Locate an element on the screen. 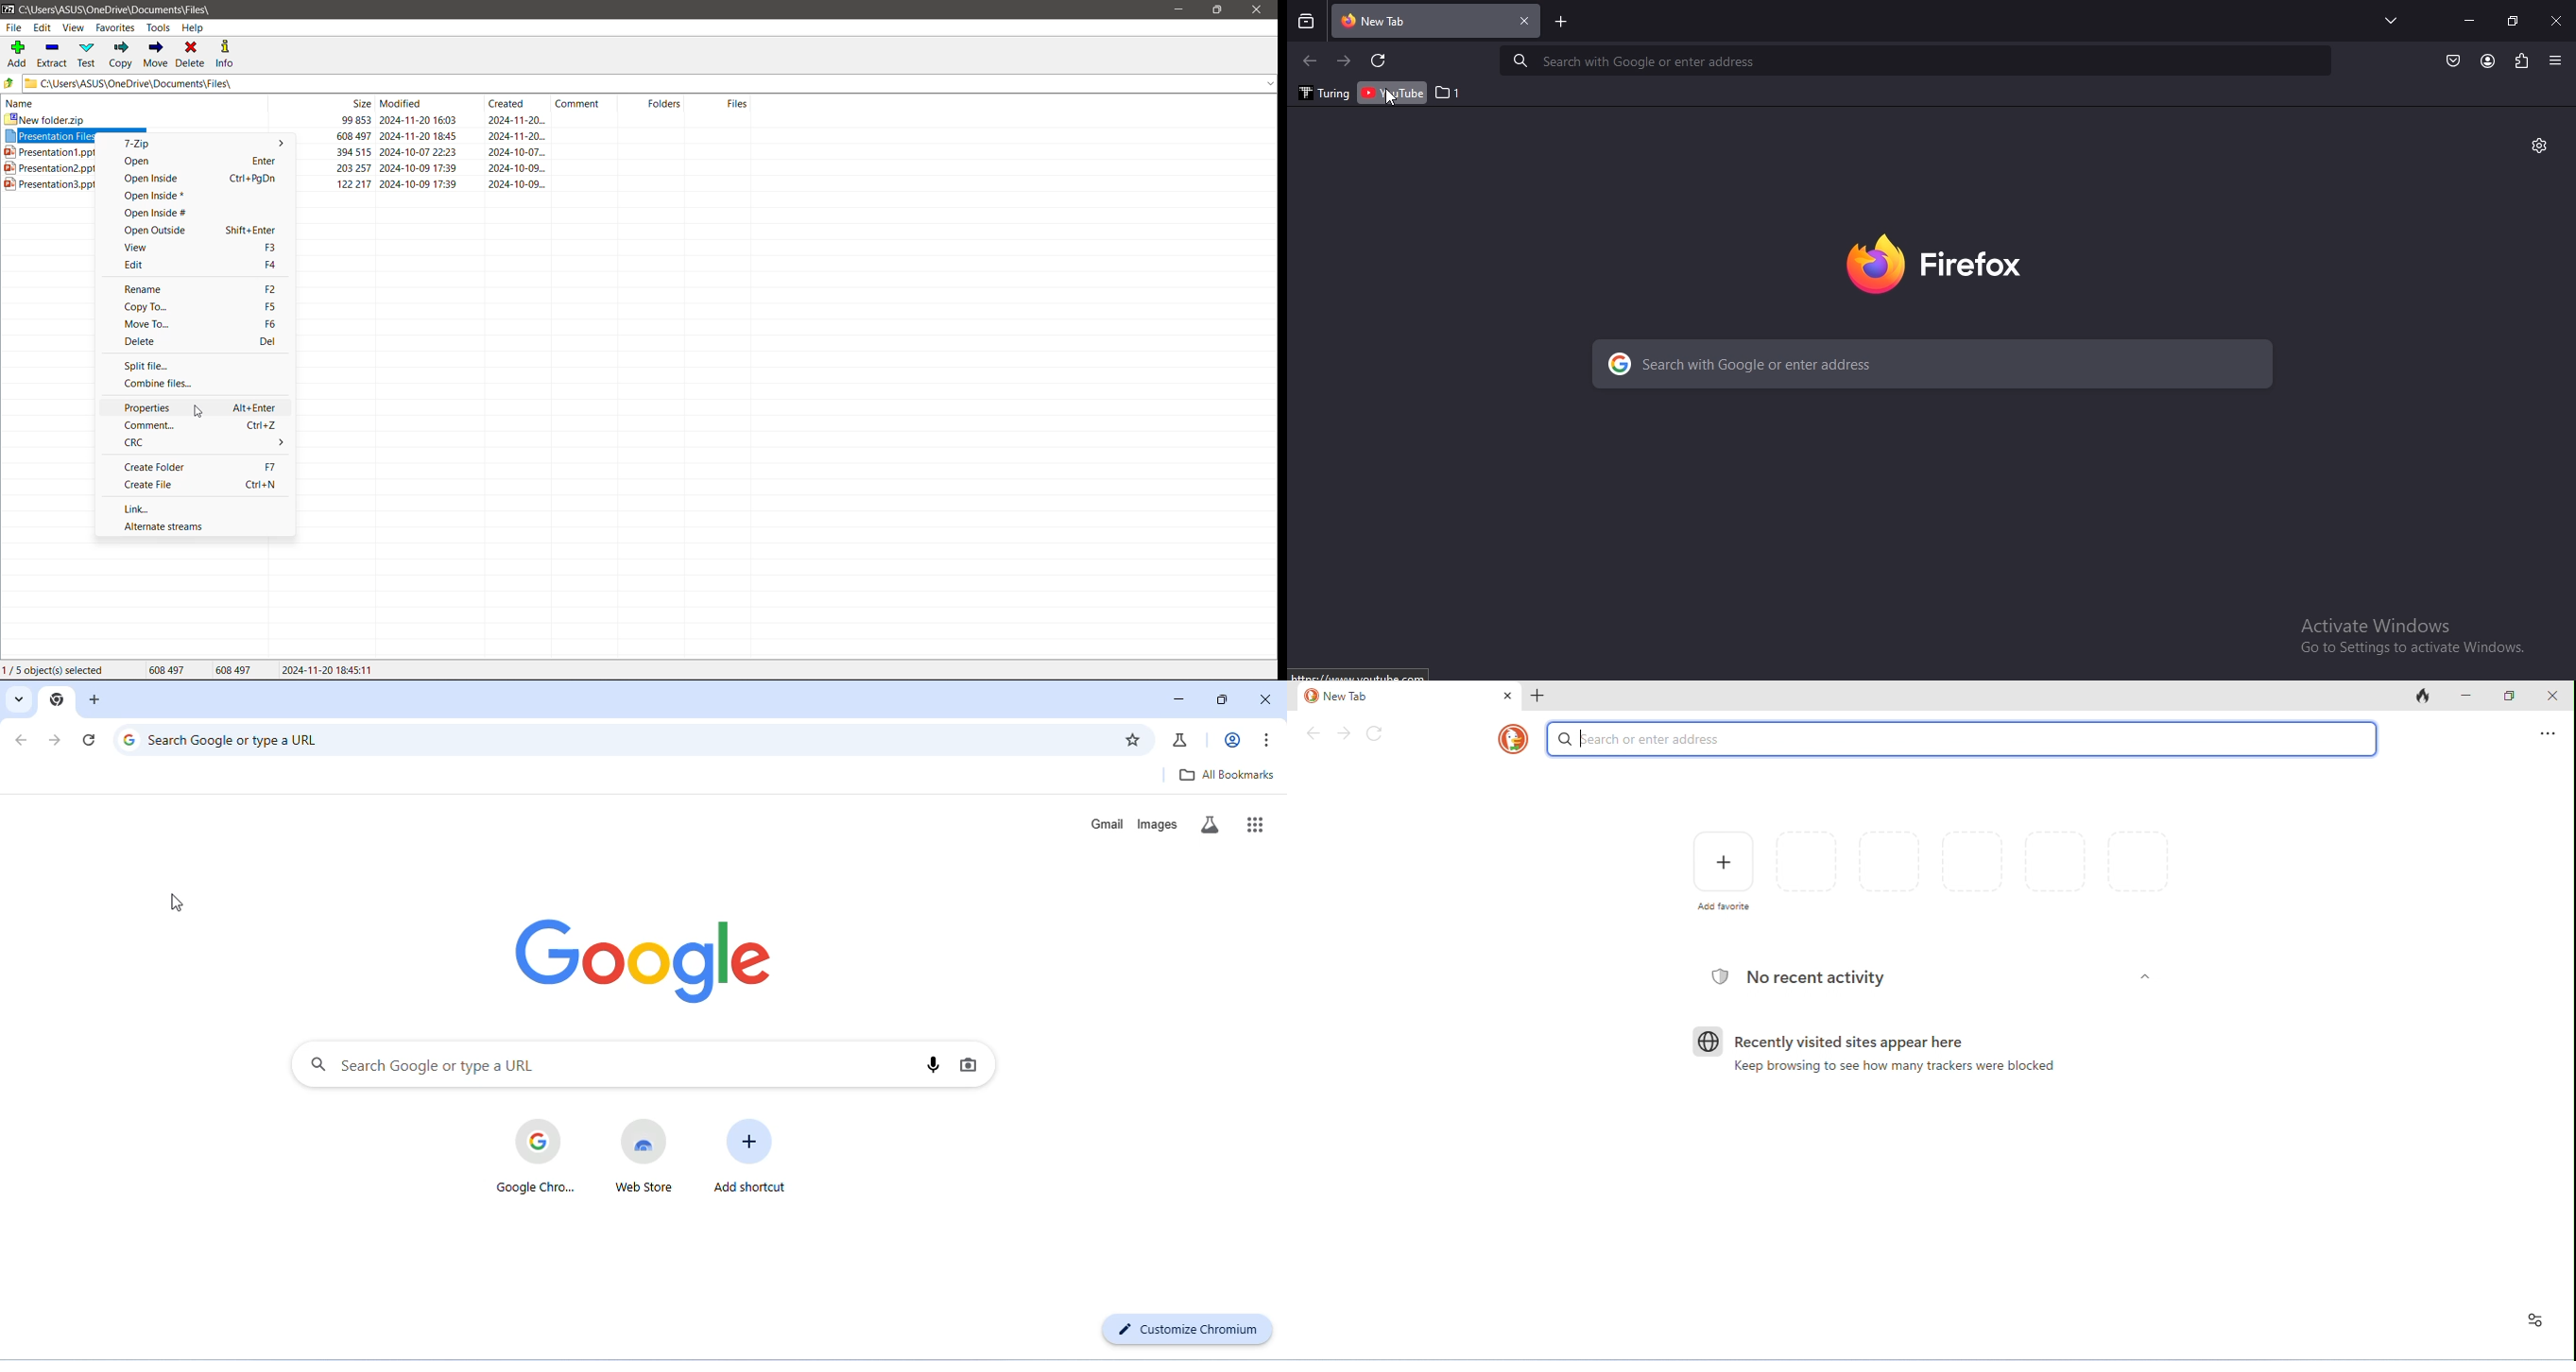 Image resolution: width=2576 pixels, height=1372 pixels. search tabs is located at coordinates (2393, 20).